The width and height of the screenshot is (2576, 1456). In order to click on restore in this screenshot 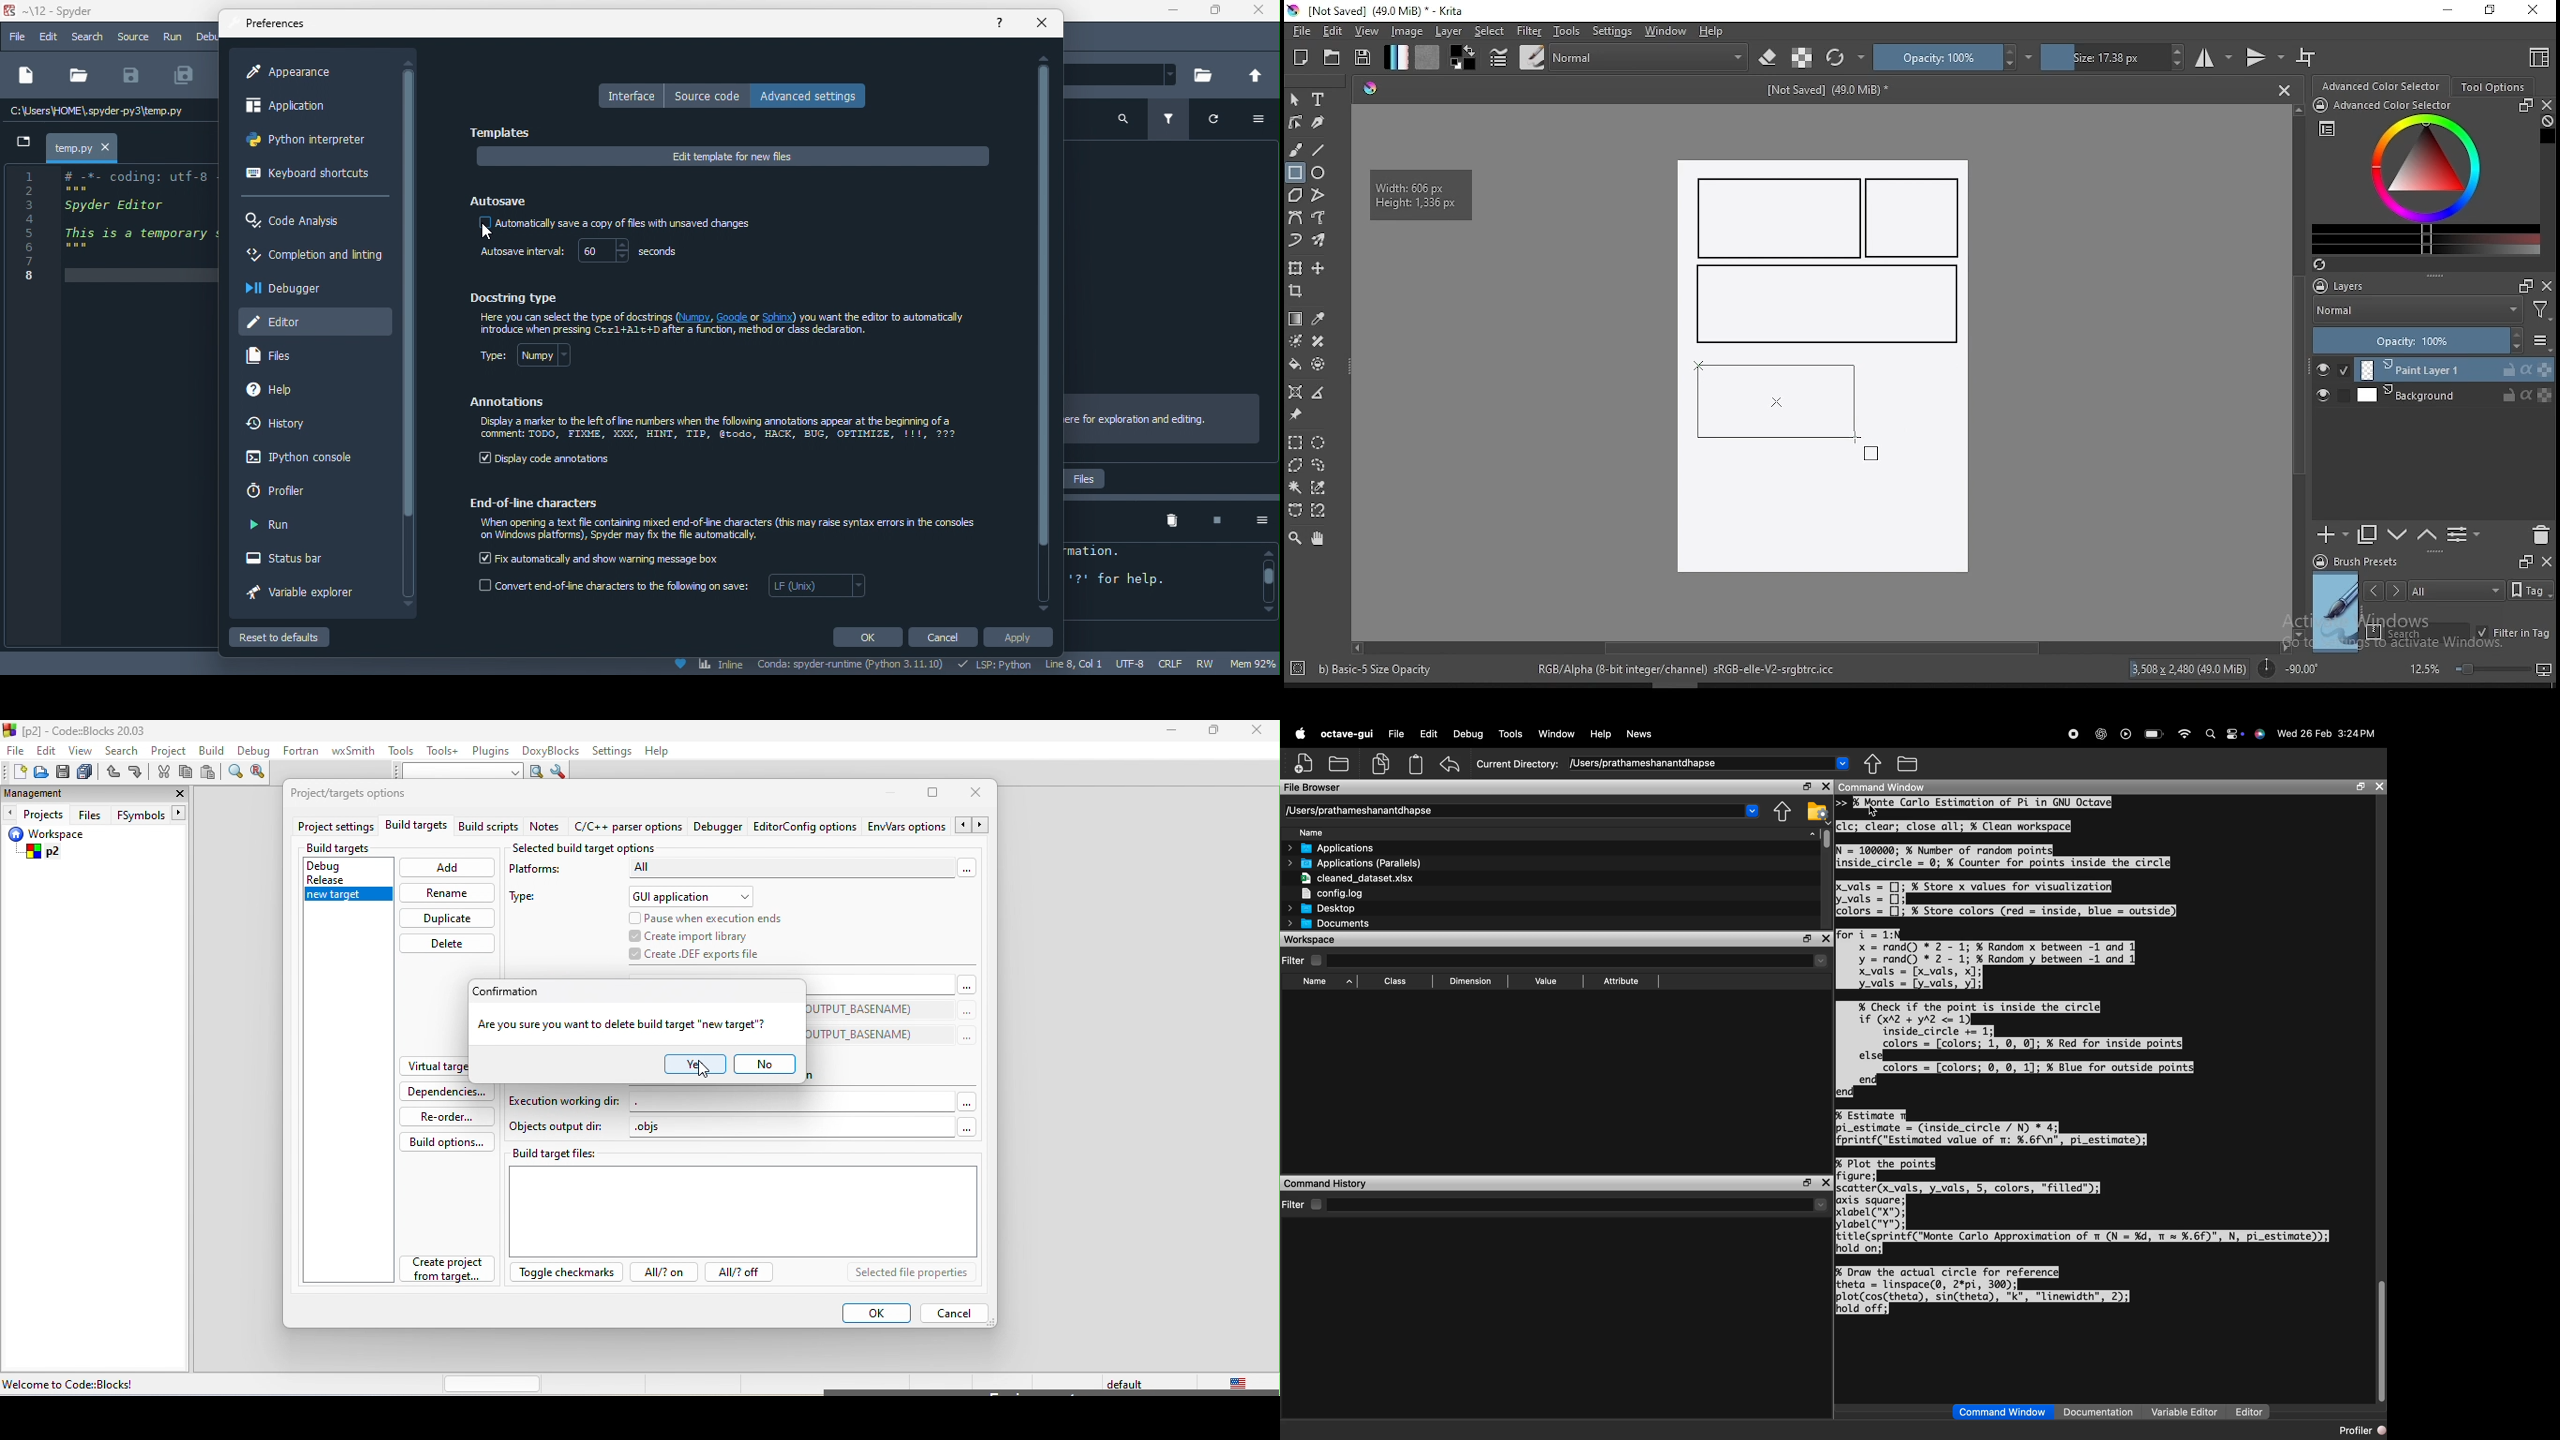, I will do `click(2494, 11)`.